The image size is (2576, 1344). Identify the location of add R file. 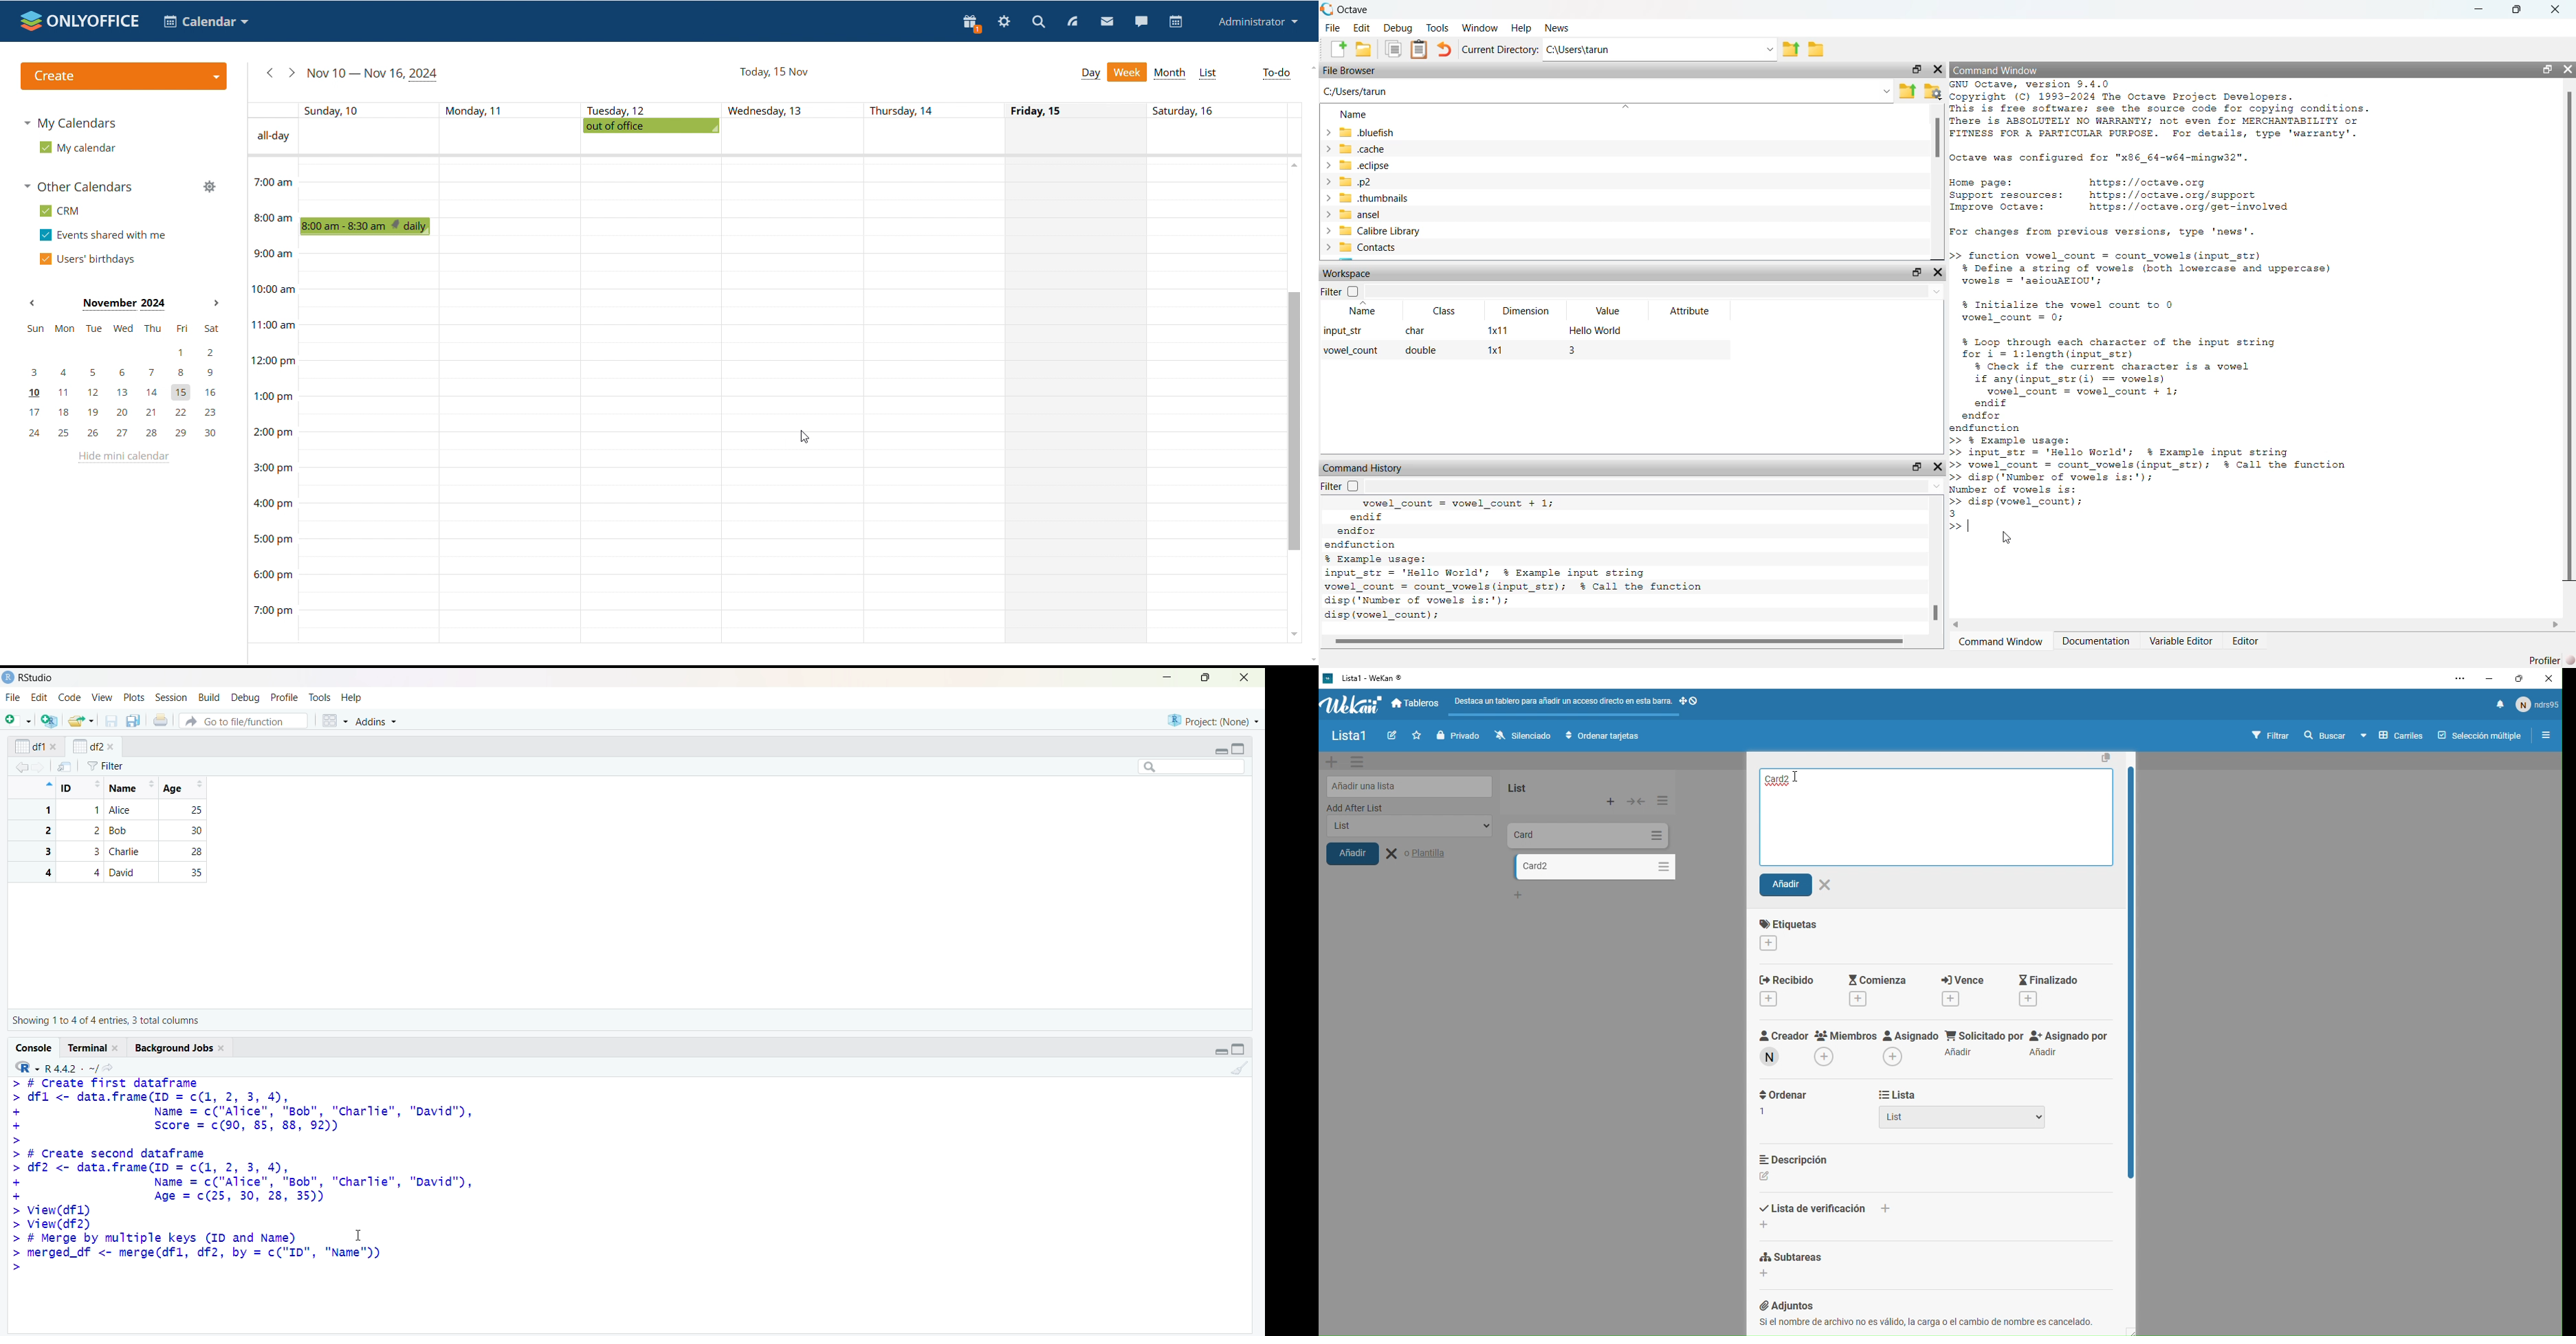
(50, 721).